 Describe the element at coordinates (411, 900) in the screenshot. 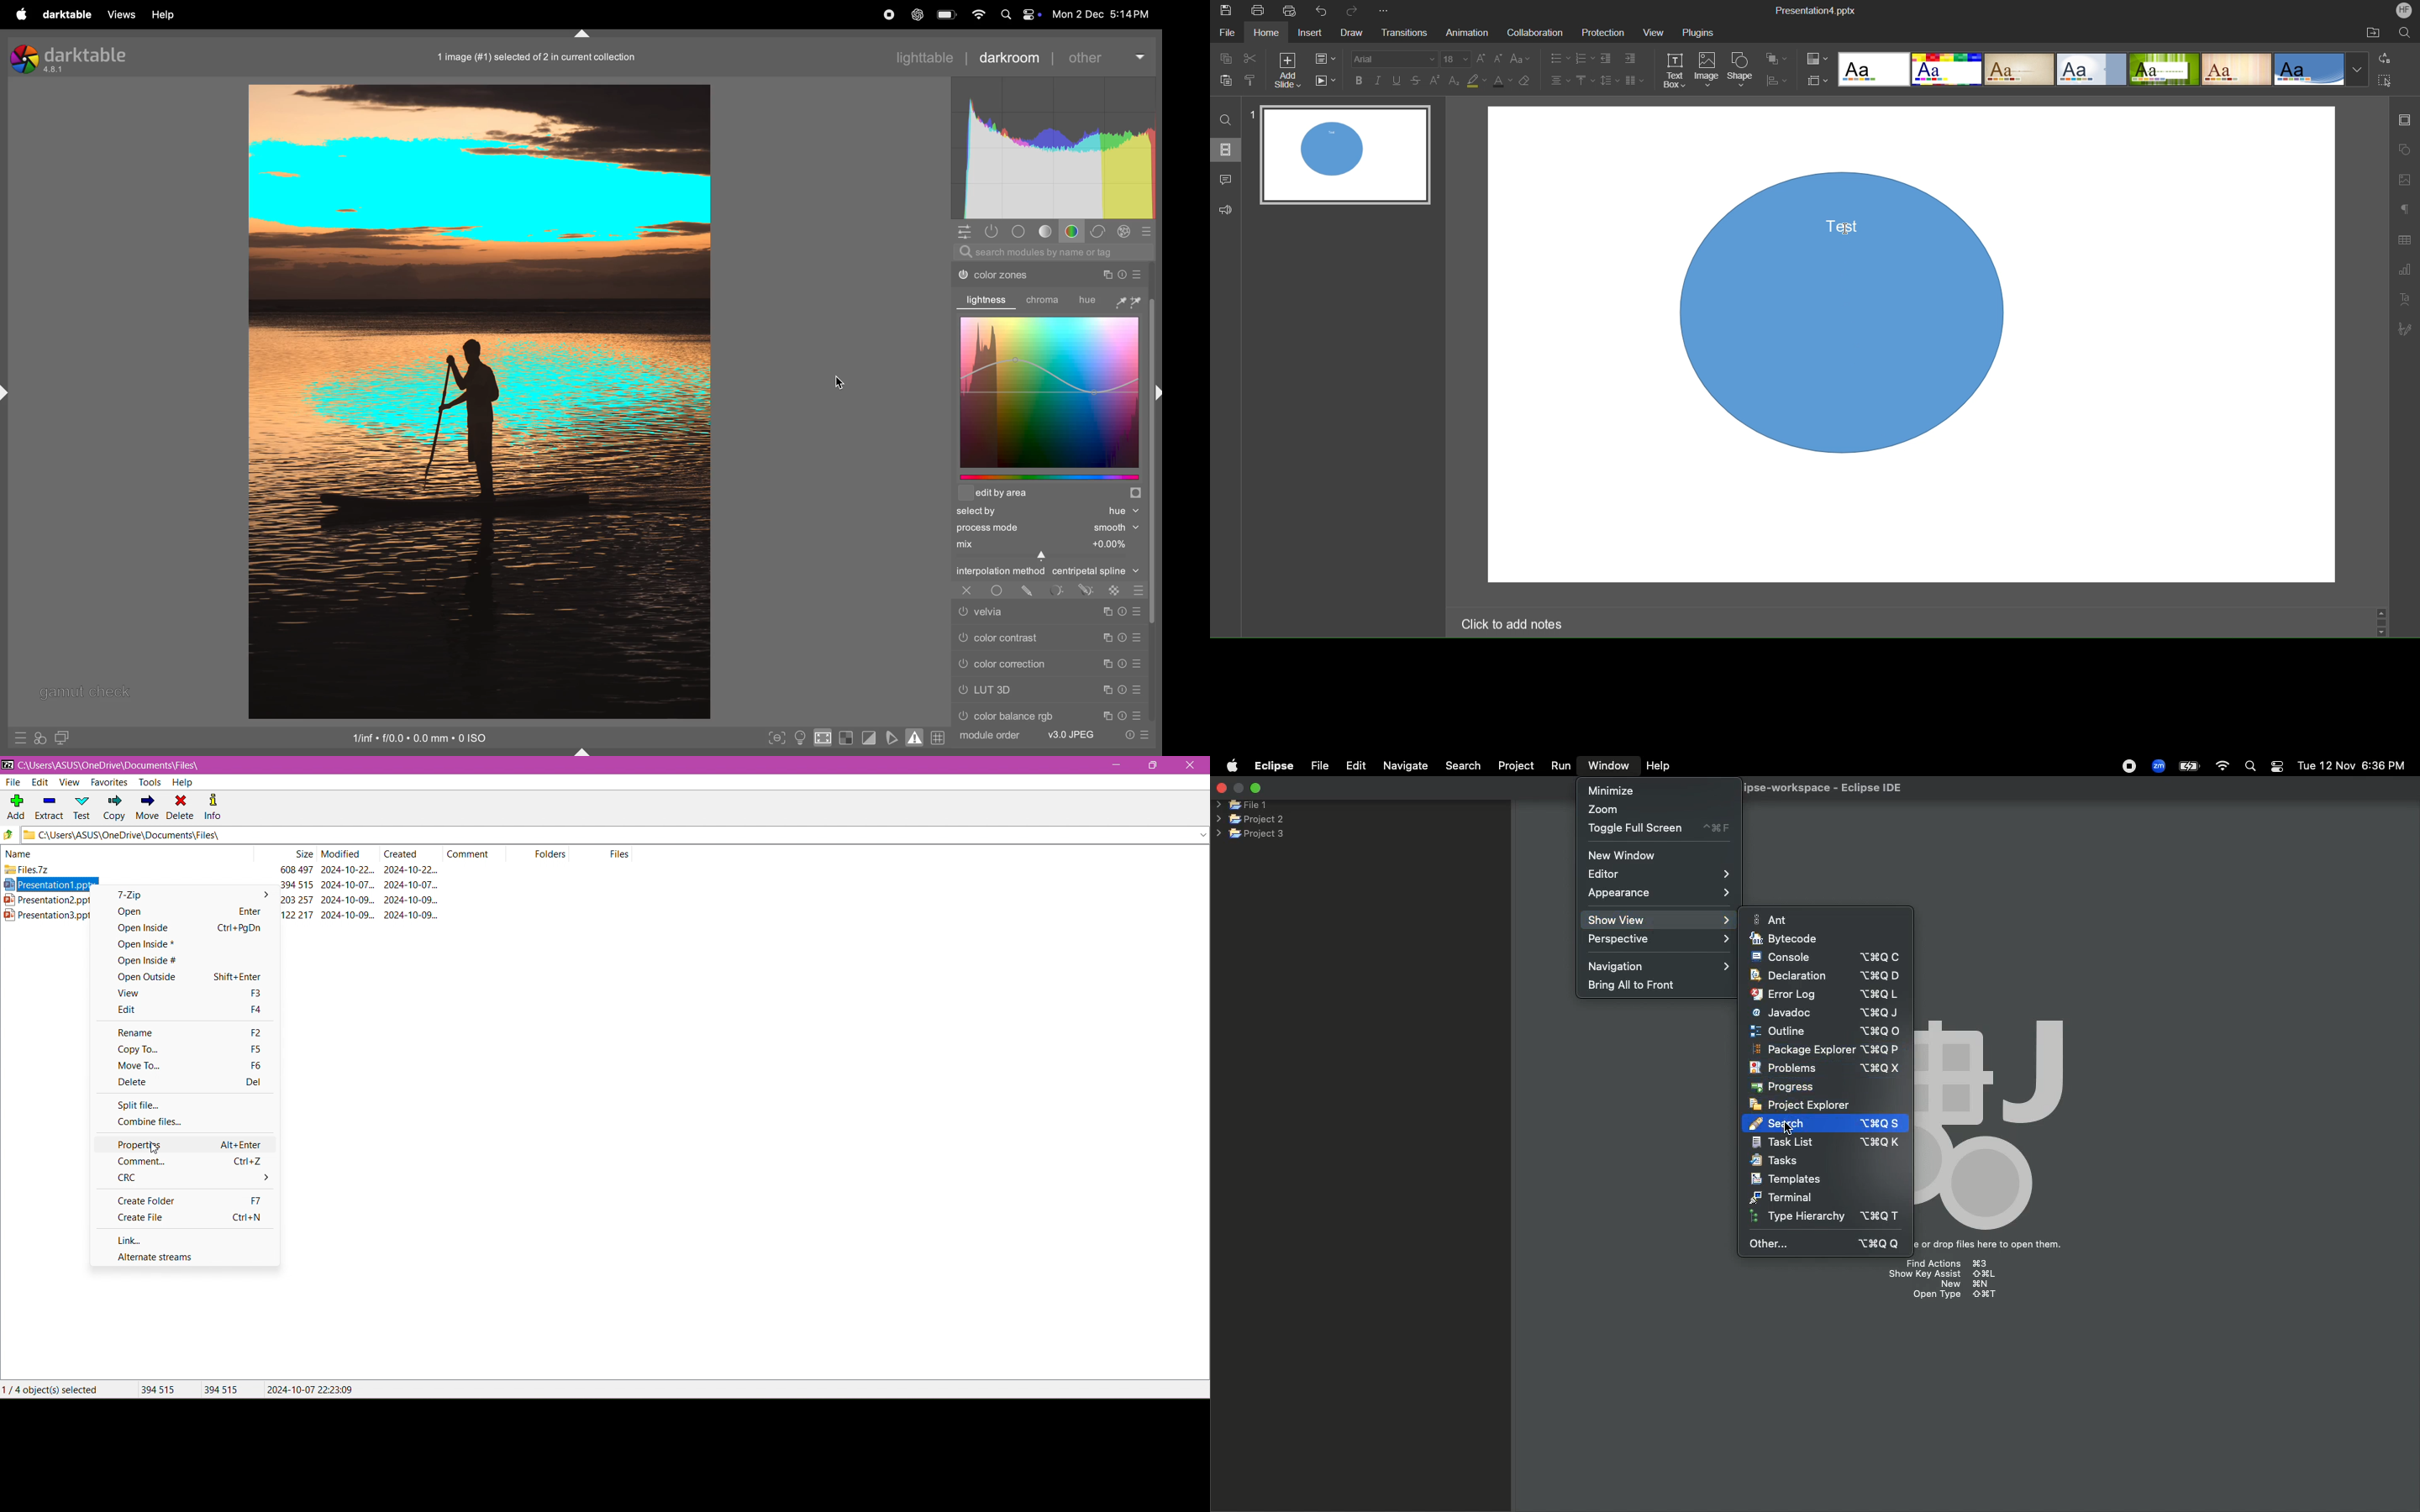

I see `2024-10-09` at that location.